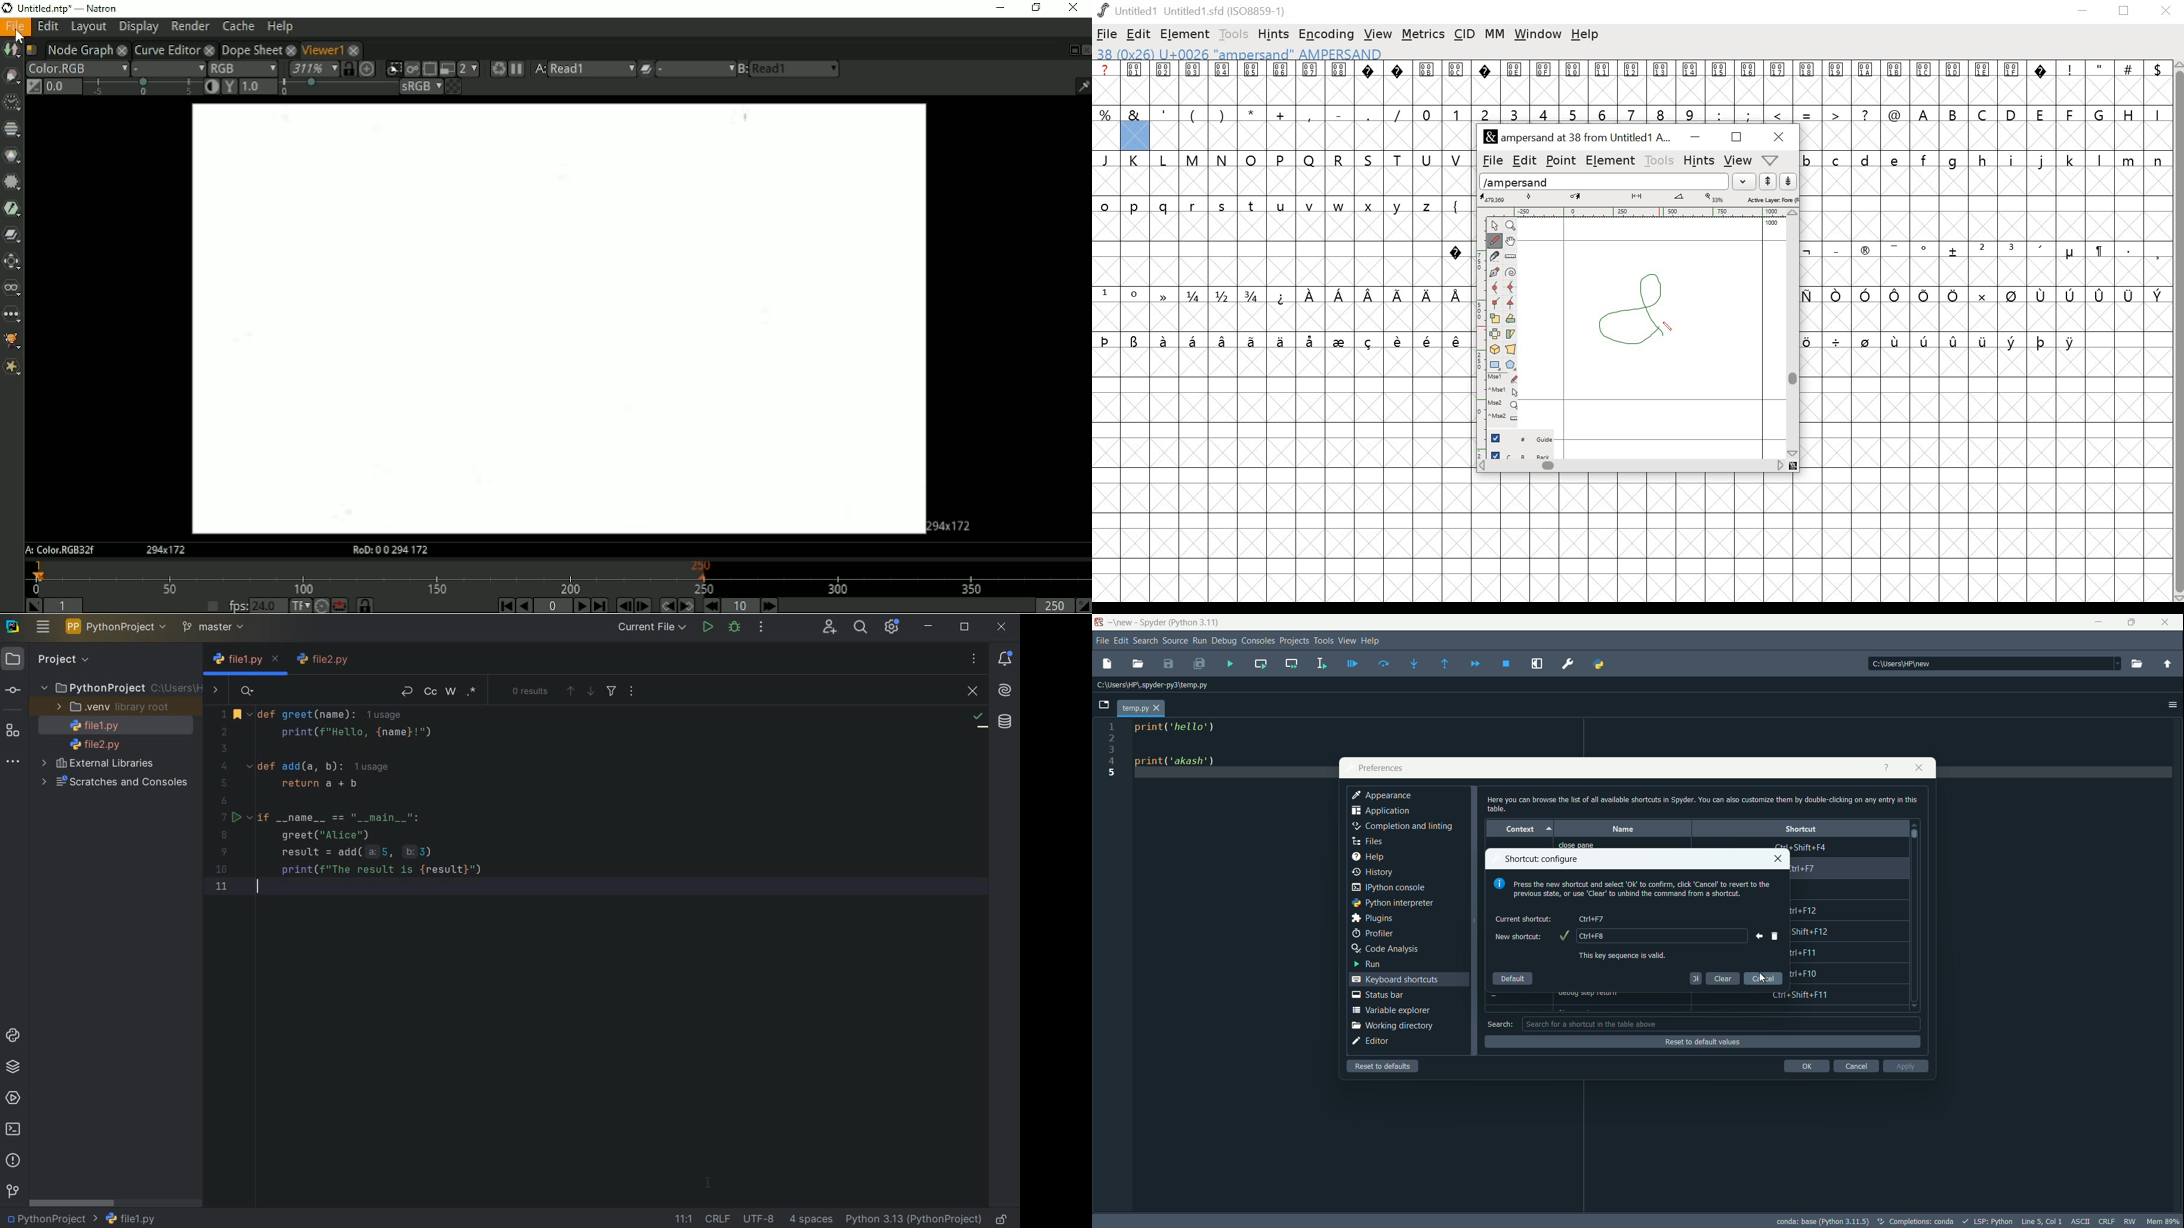 This screenshot has height=1232, width=2184. I want to click on run until next function, so click(1446, 665).